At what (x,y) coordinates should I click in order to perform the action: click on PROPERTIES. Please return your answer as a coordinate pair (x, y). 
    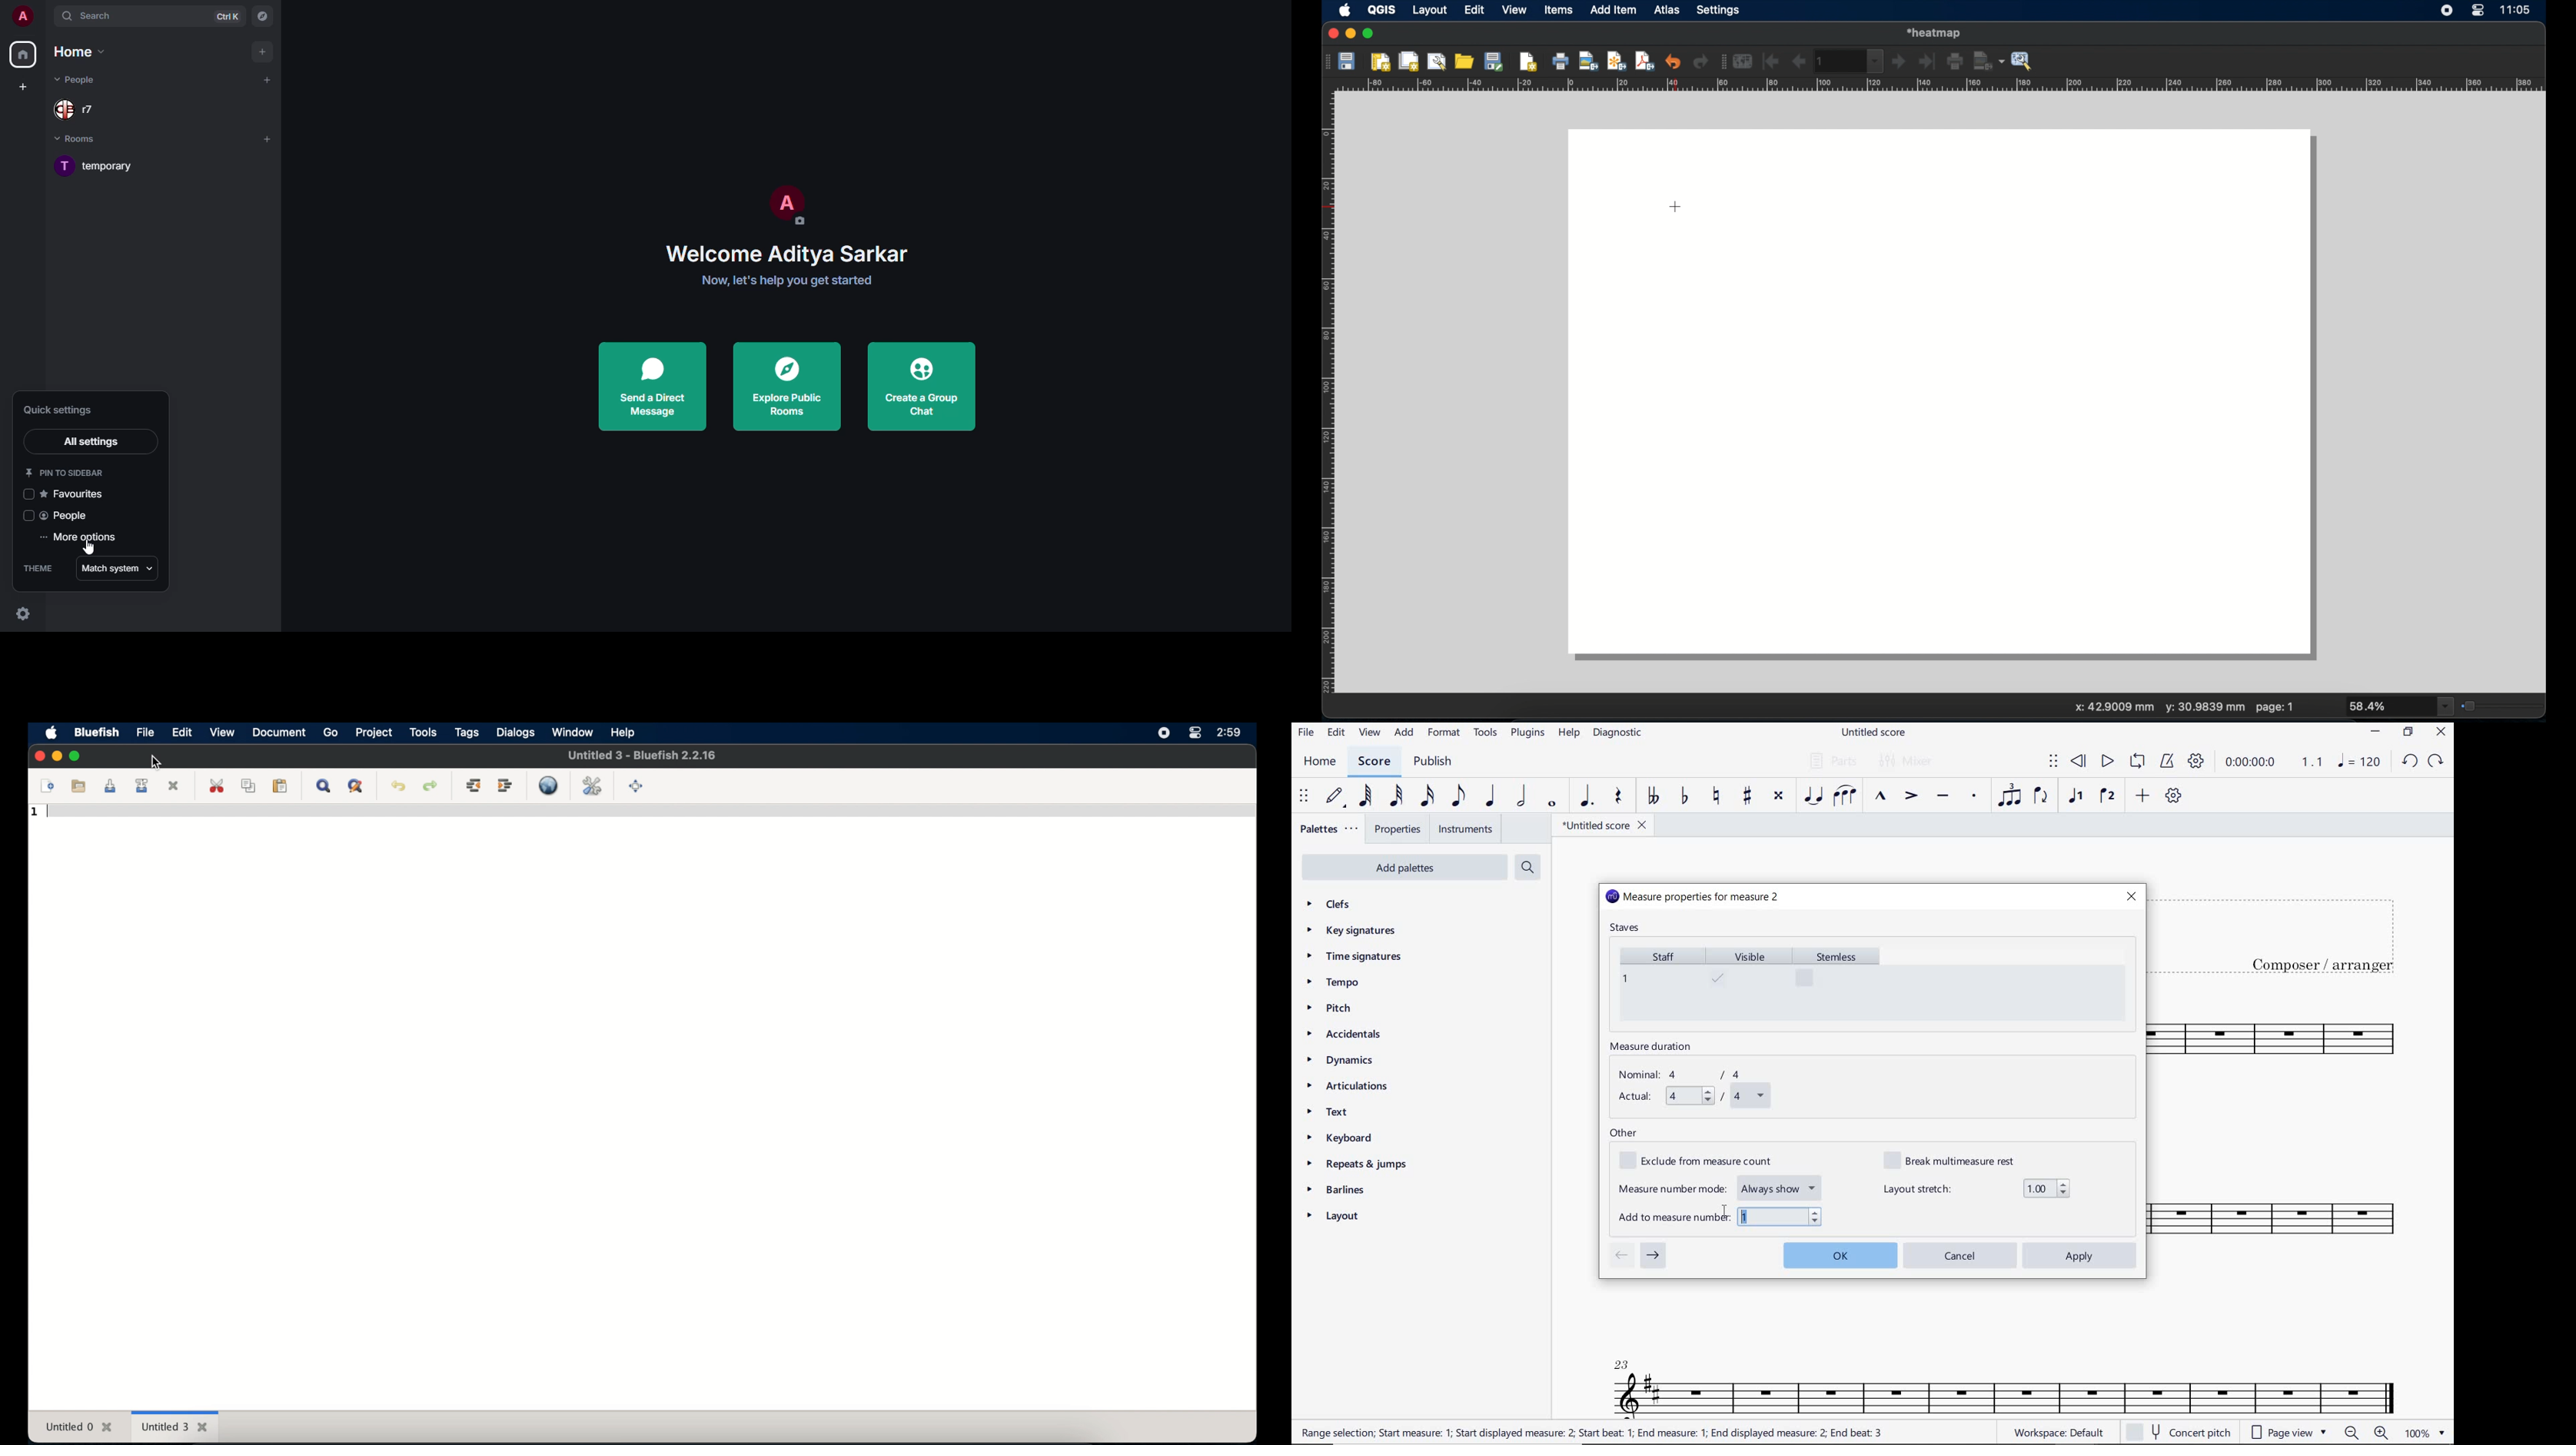
    Looking at the image, I should click on (1397, 831).